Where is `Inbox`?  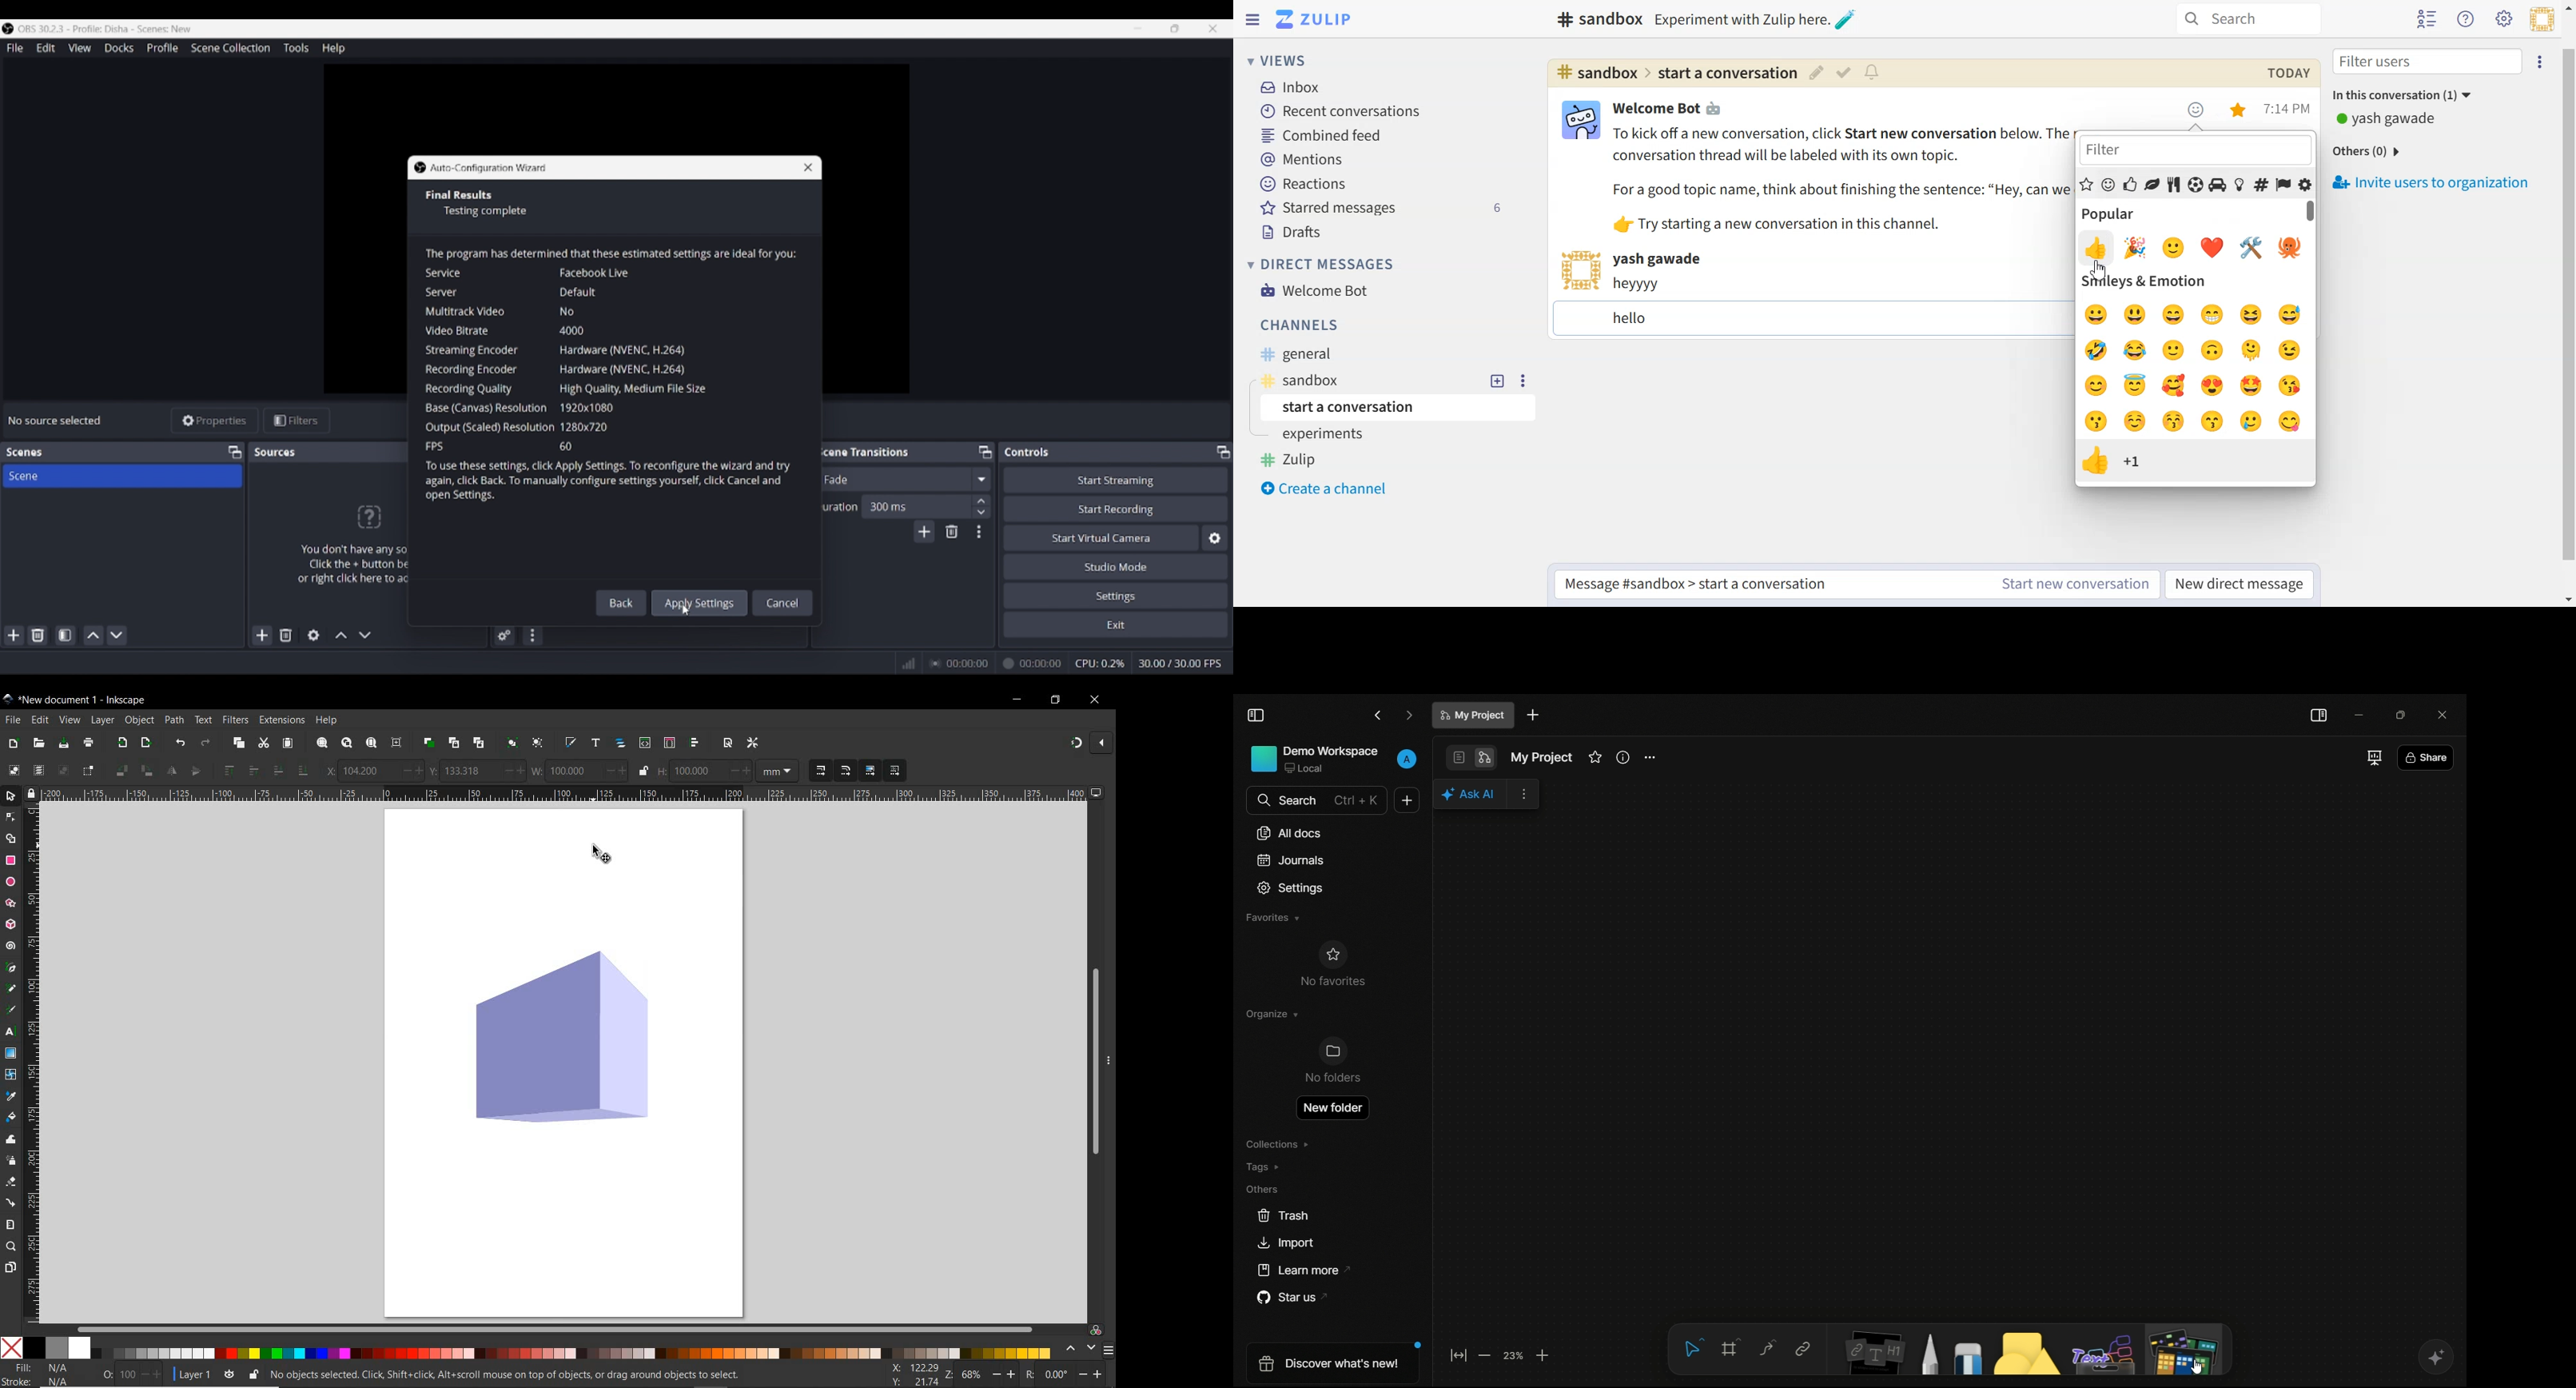 Inbox is located at coordinates (1291, 88).